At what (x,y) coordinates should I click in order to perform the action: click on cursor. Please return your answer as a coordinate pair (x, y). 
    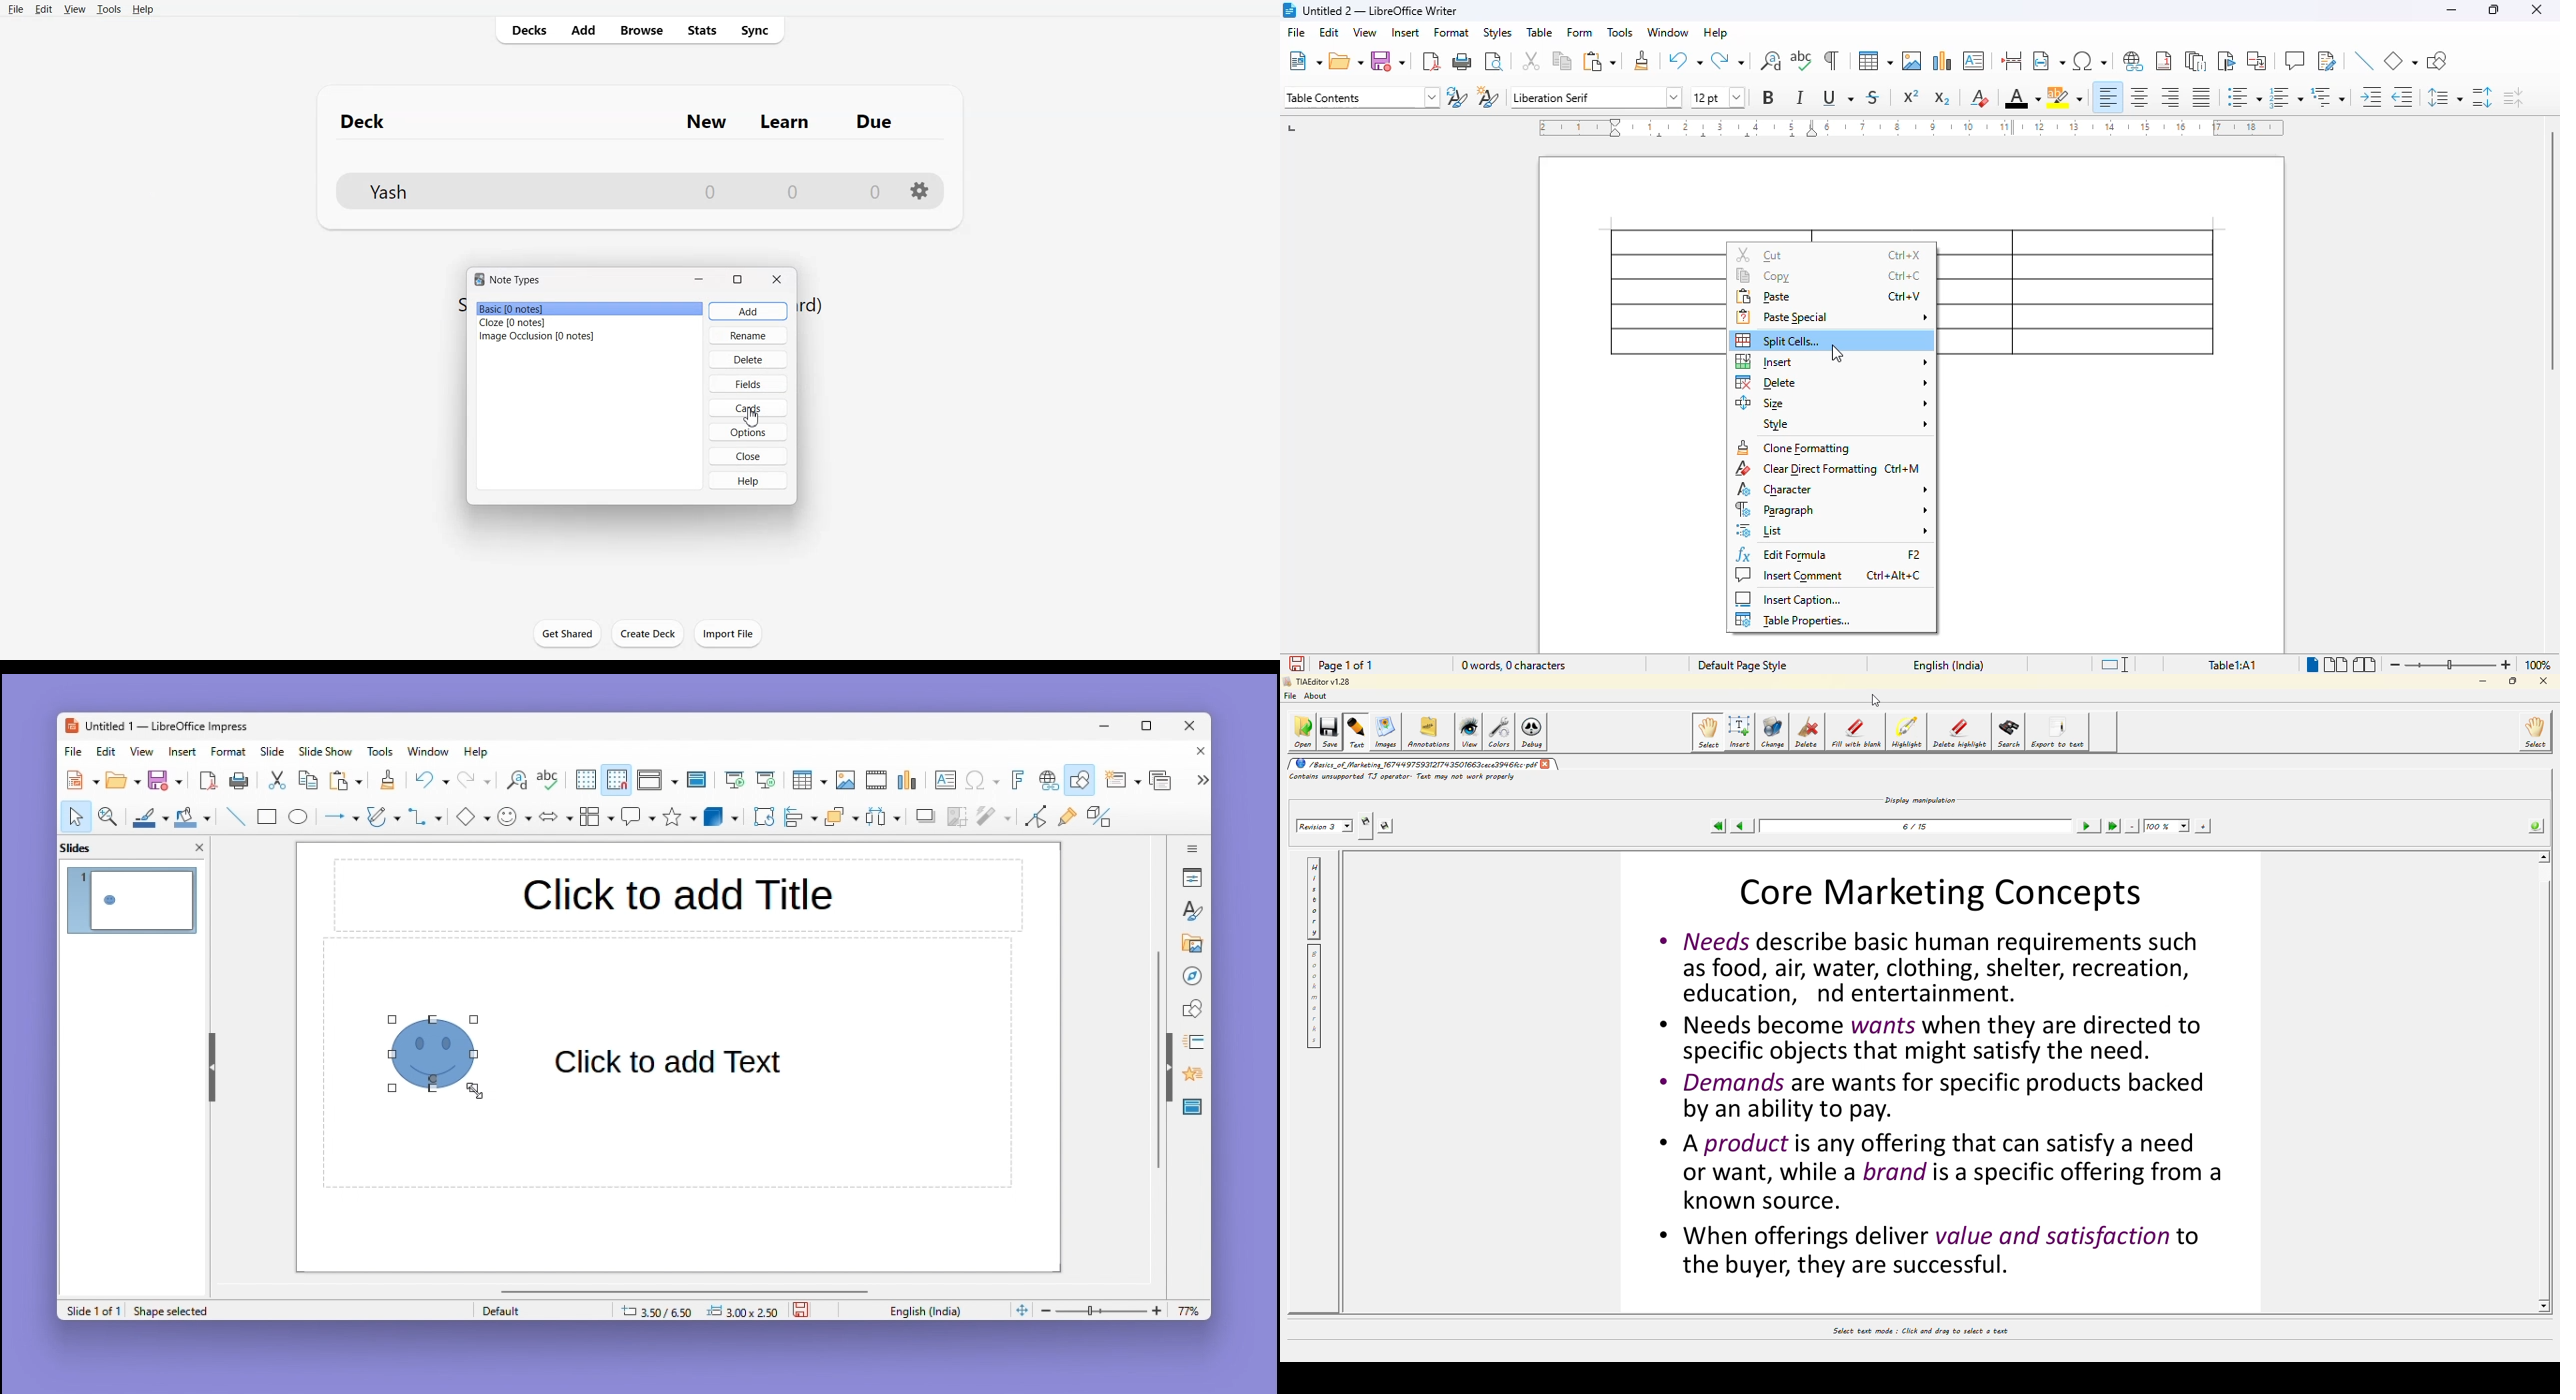
    Looking at the image, I should click on (757, 419).